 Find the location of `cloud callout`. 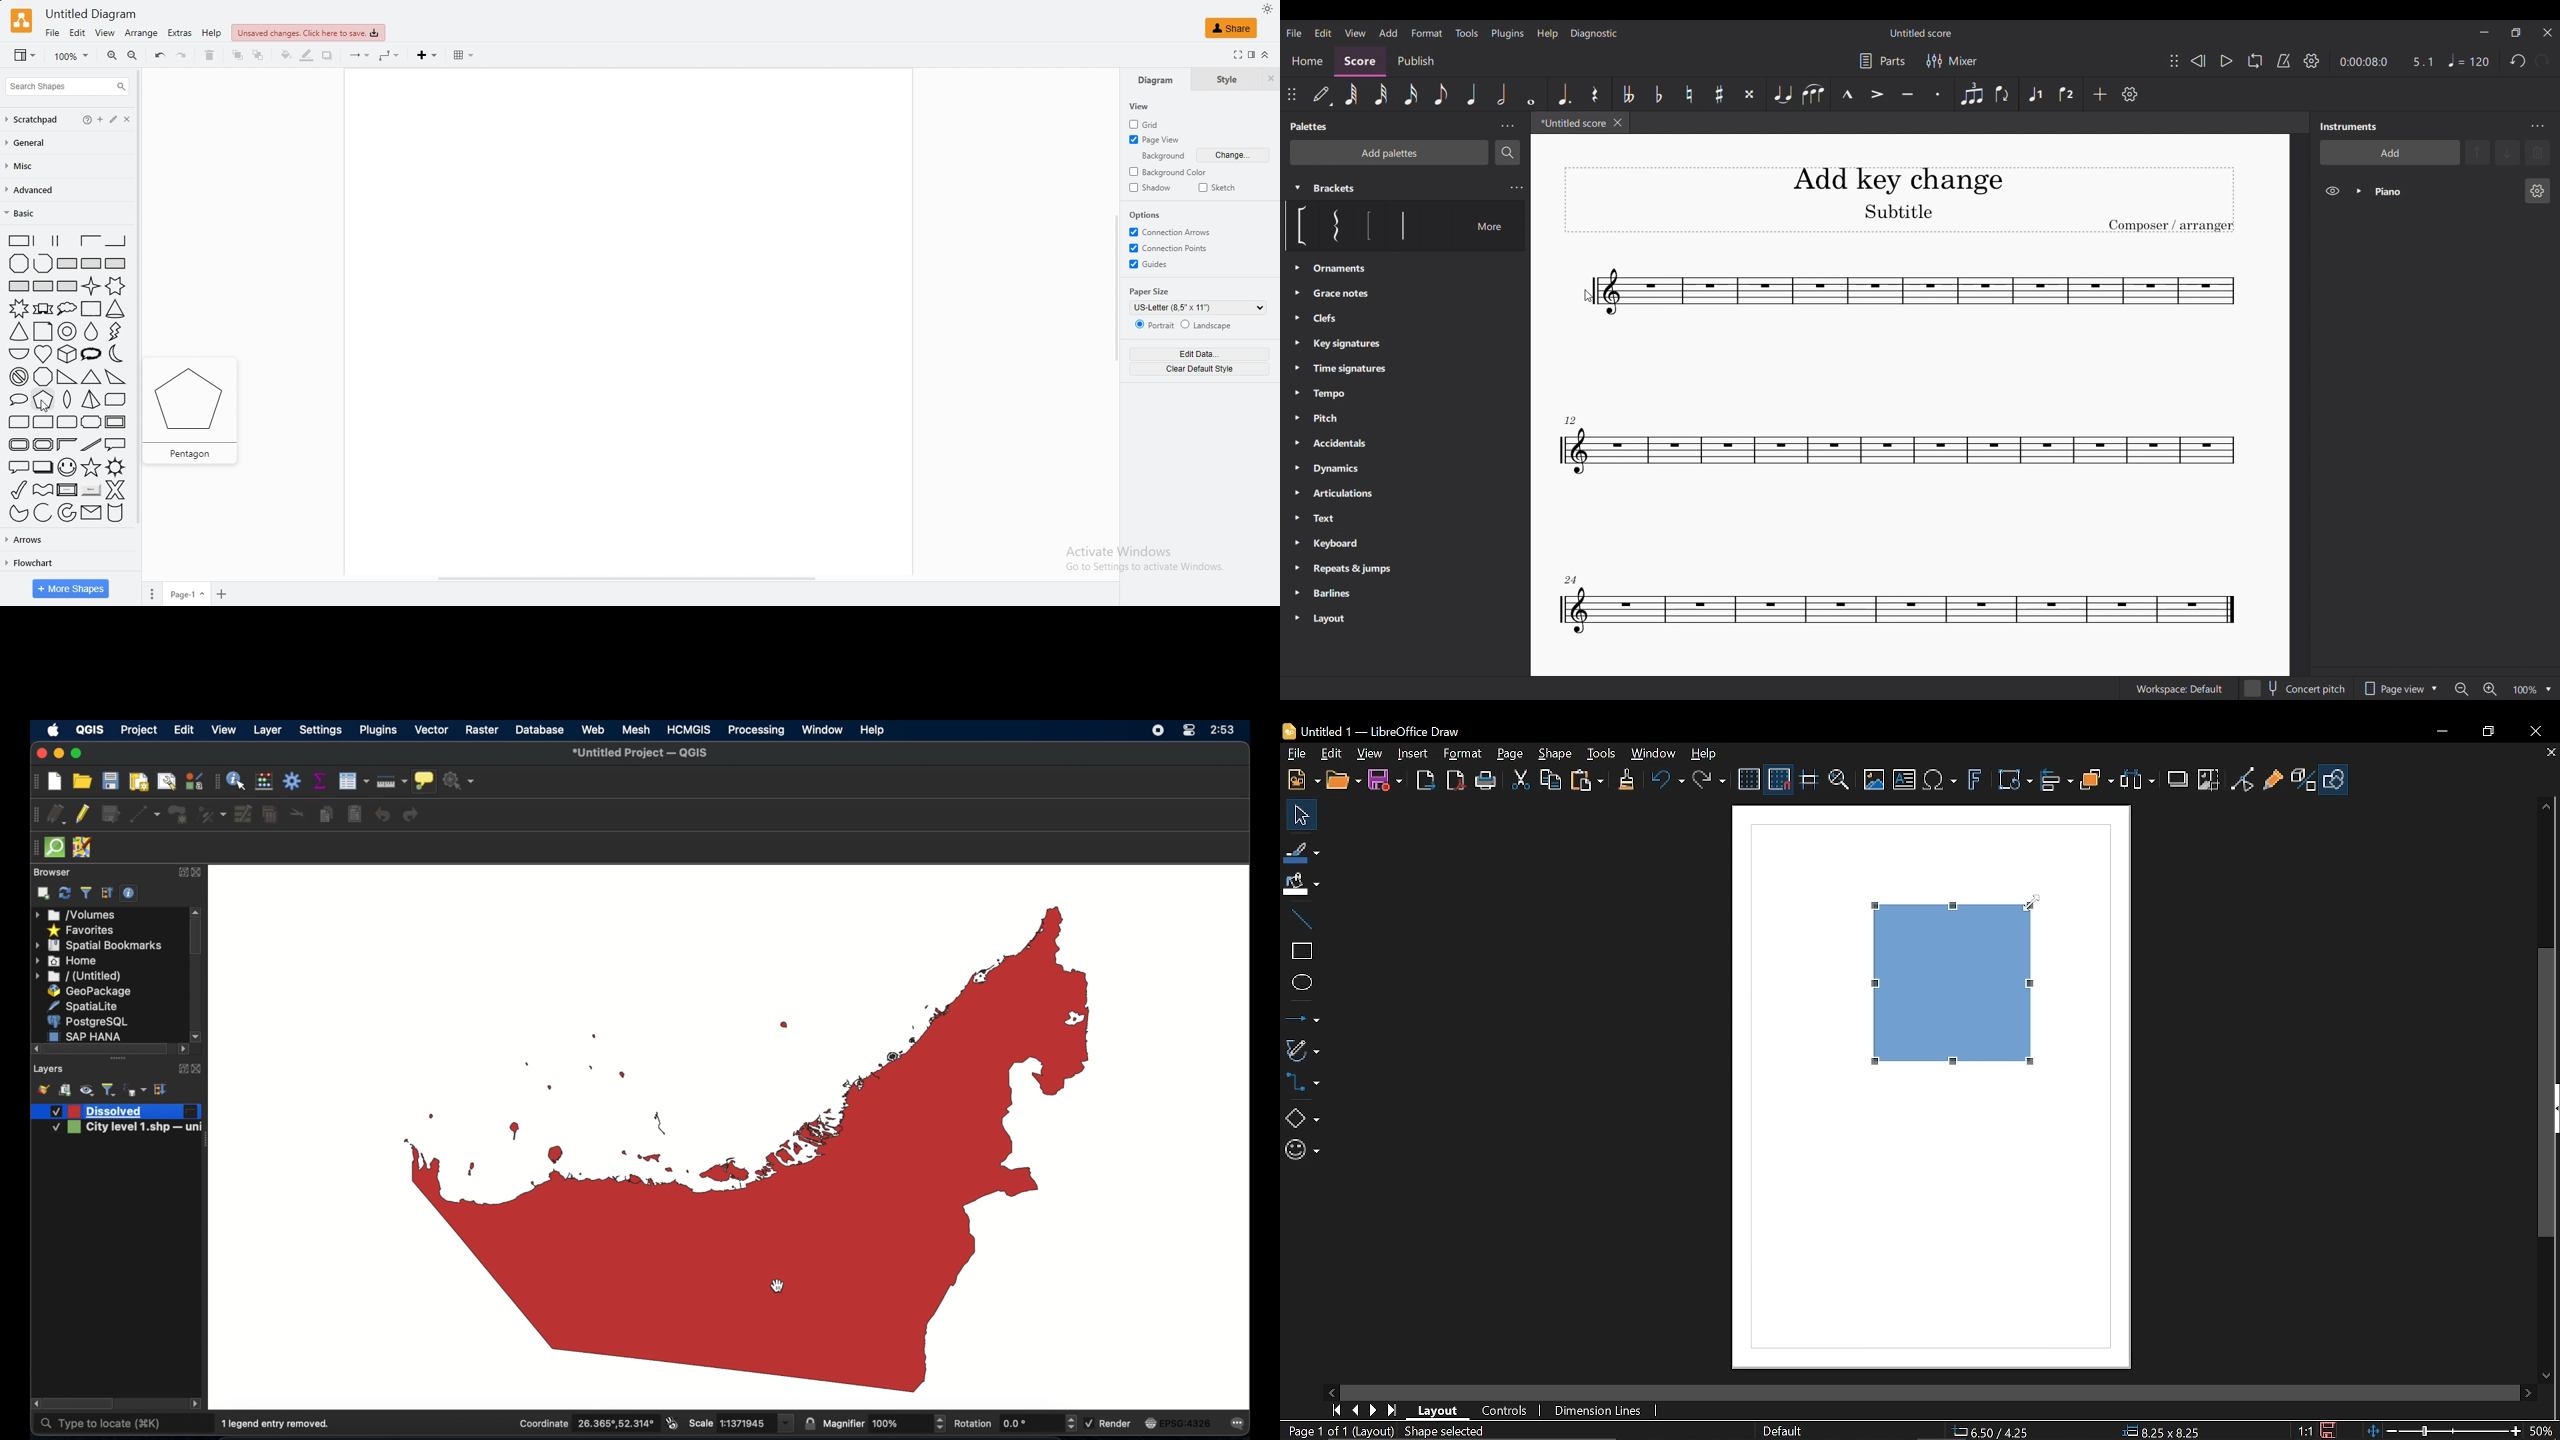

cloud callout is located at coordinates (67, 309).